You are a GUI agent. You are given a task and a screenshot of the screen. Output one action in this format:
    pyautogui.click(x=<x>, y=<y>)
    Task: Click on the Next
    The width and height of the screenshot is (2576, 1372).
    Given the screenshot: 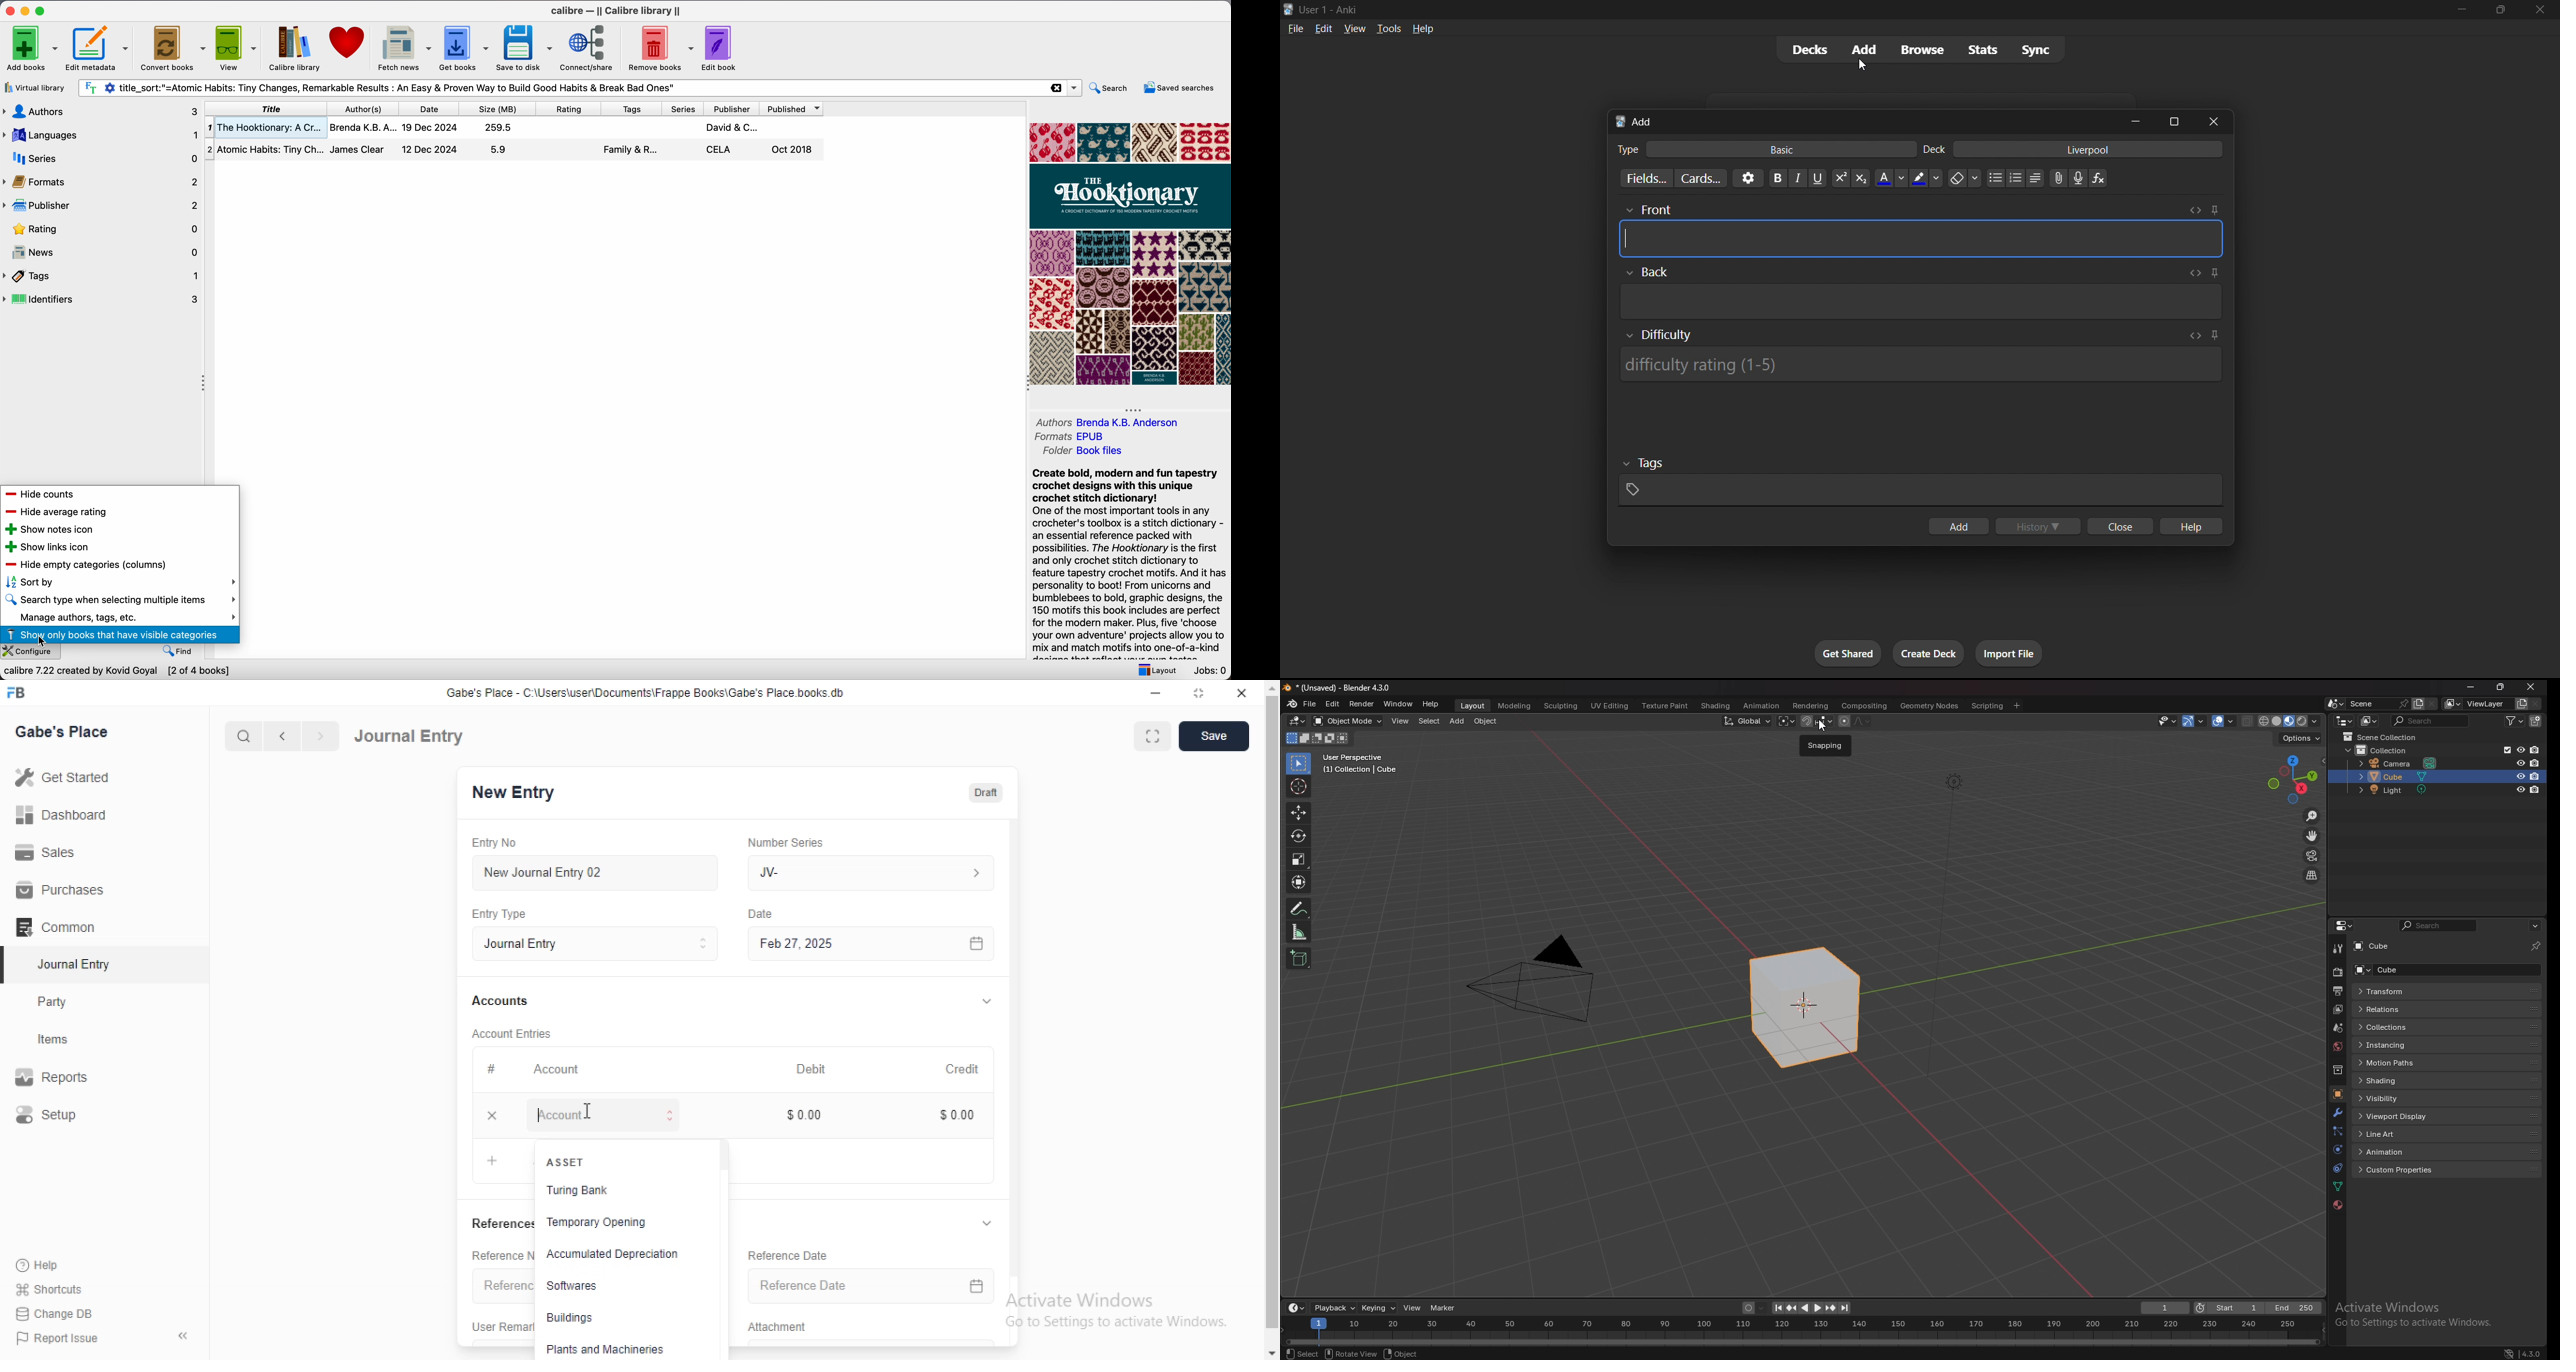 What is the action you would take?
    pyautogui.click(x=319, y=736)
    